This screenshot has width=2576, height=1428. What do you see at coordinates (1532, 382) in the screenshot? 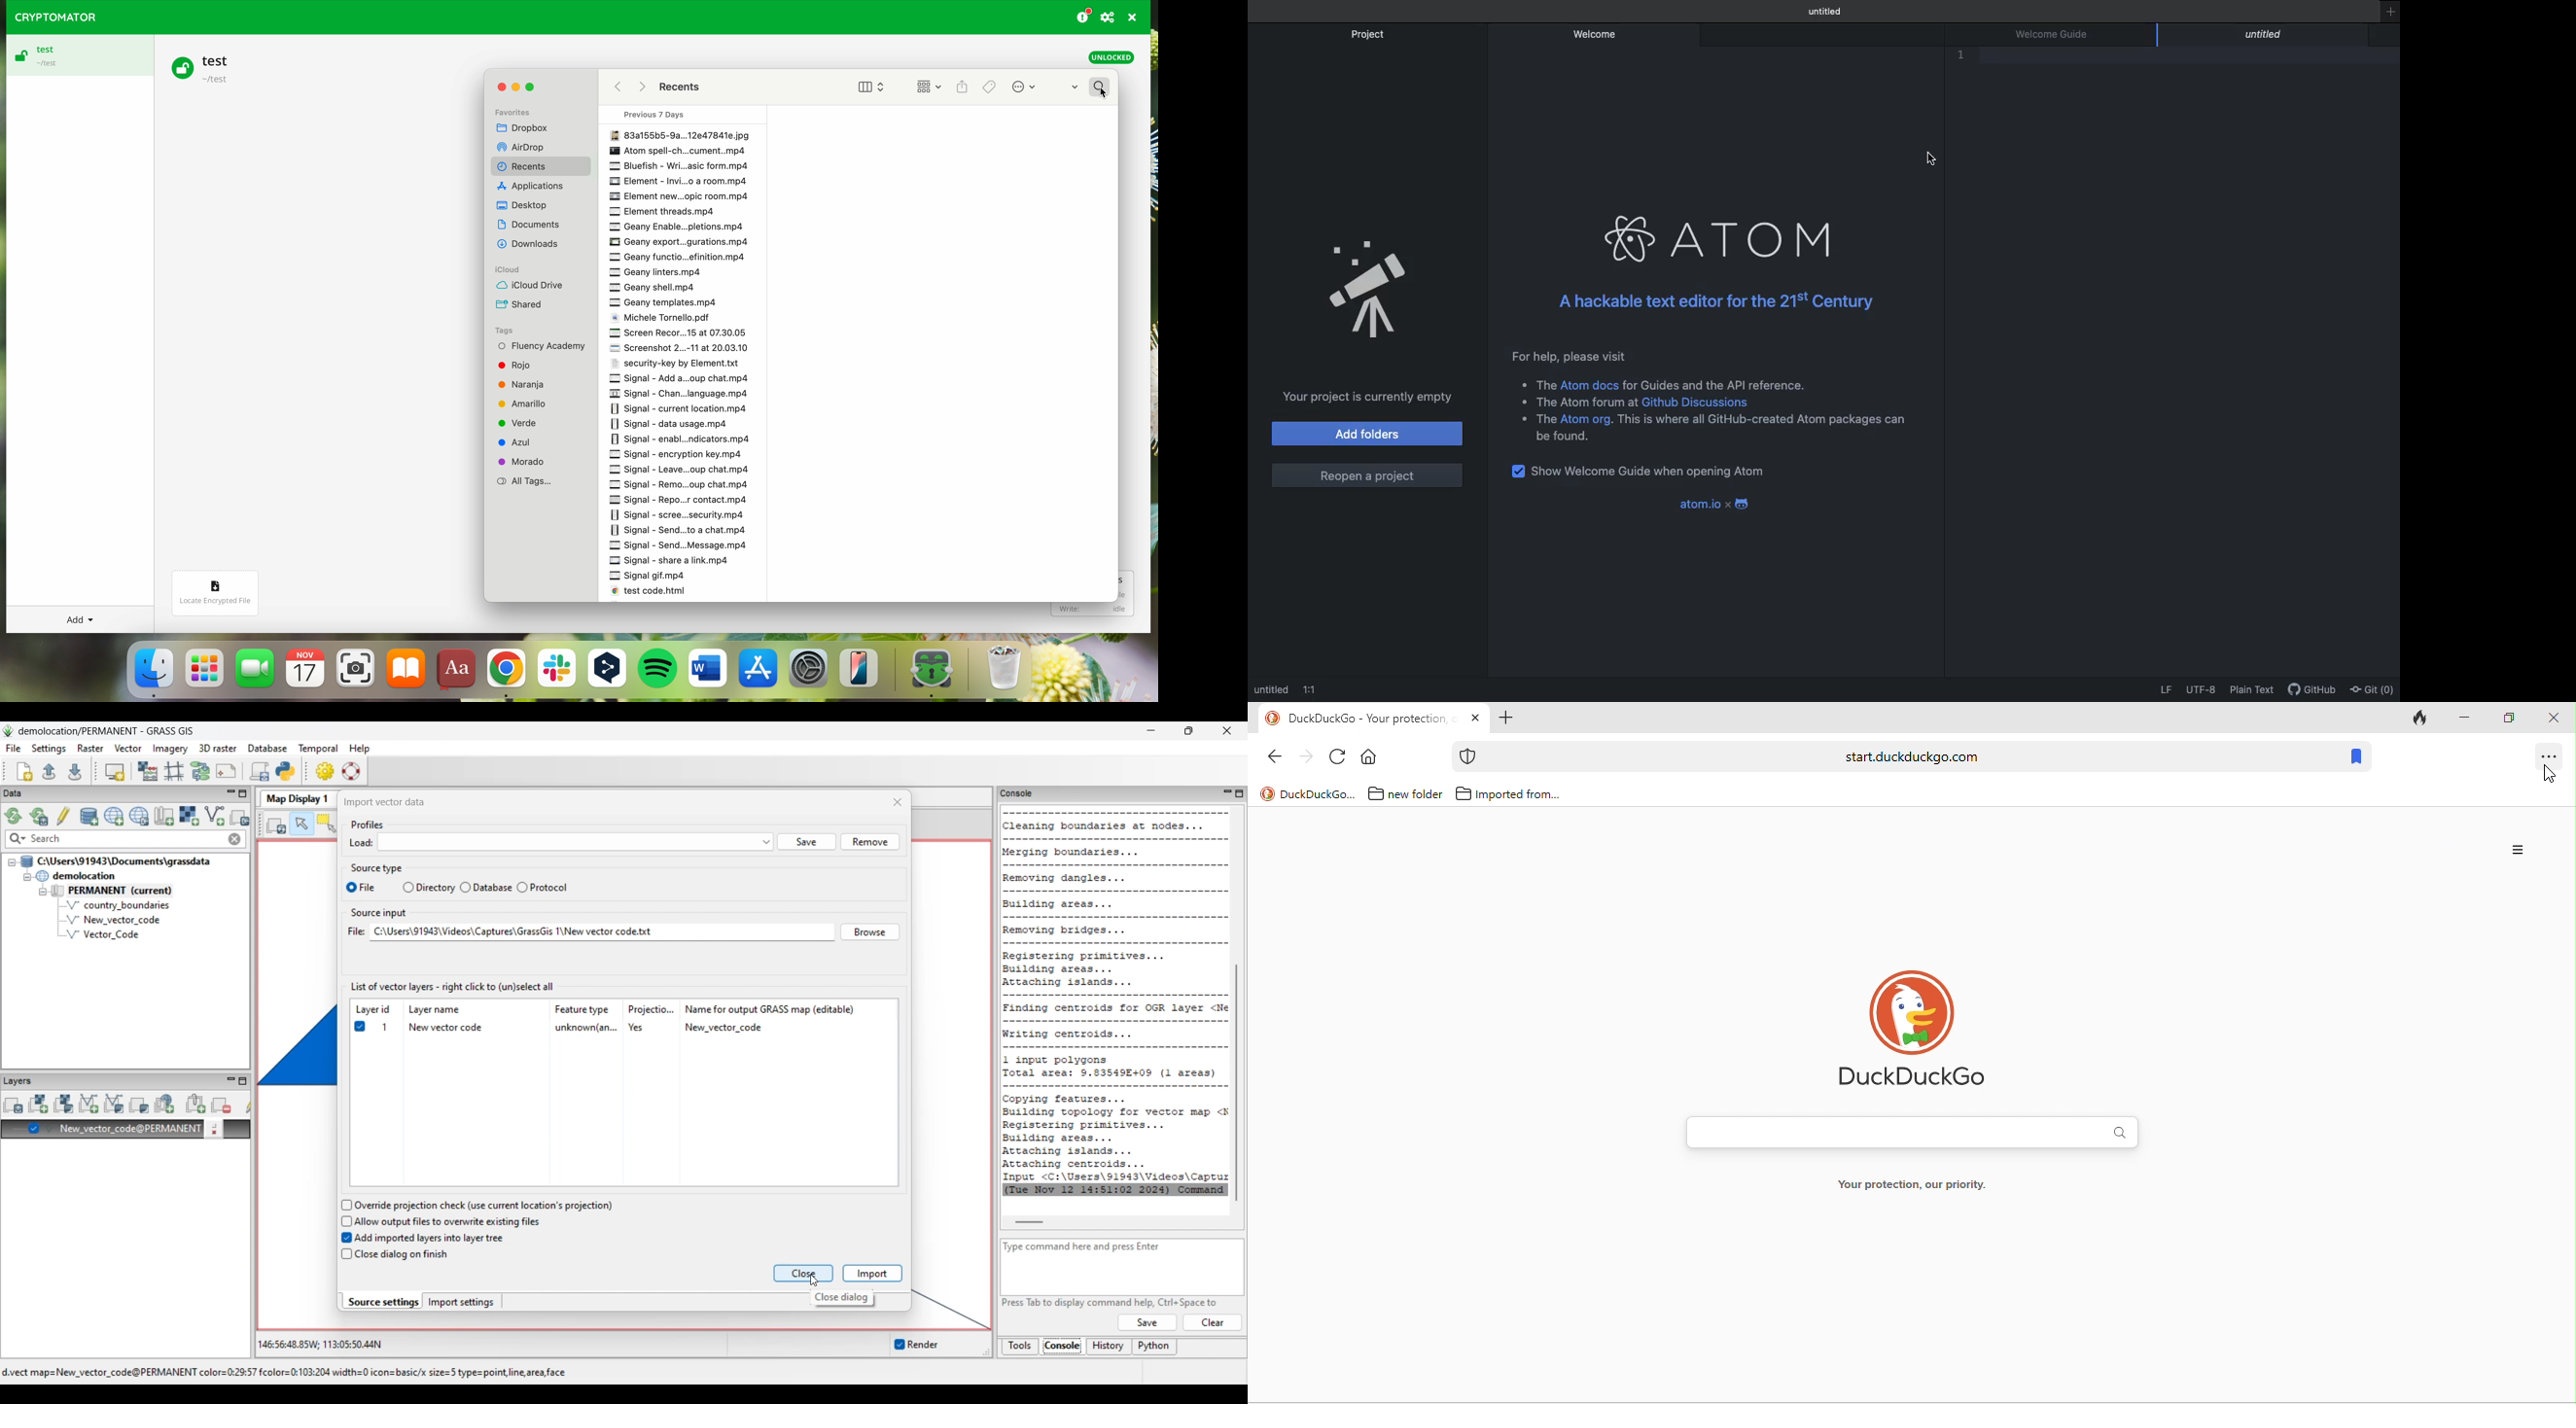
I see `list item` at bounding box center [1532, 382].